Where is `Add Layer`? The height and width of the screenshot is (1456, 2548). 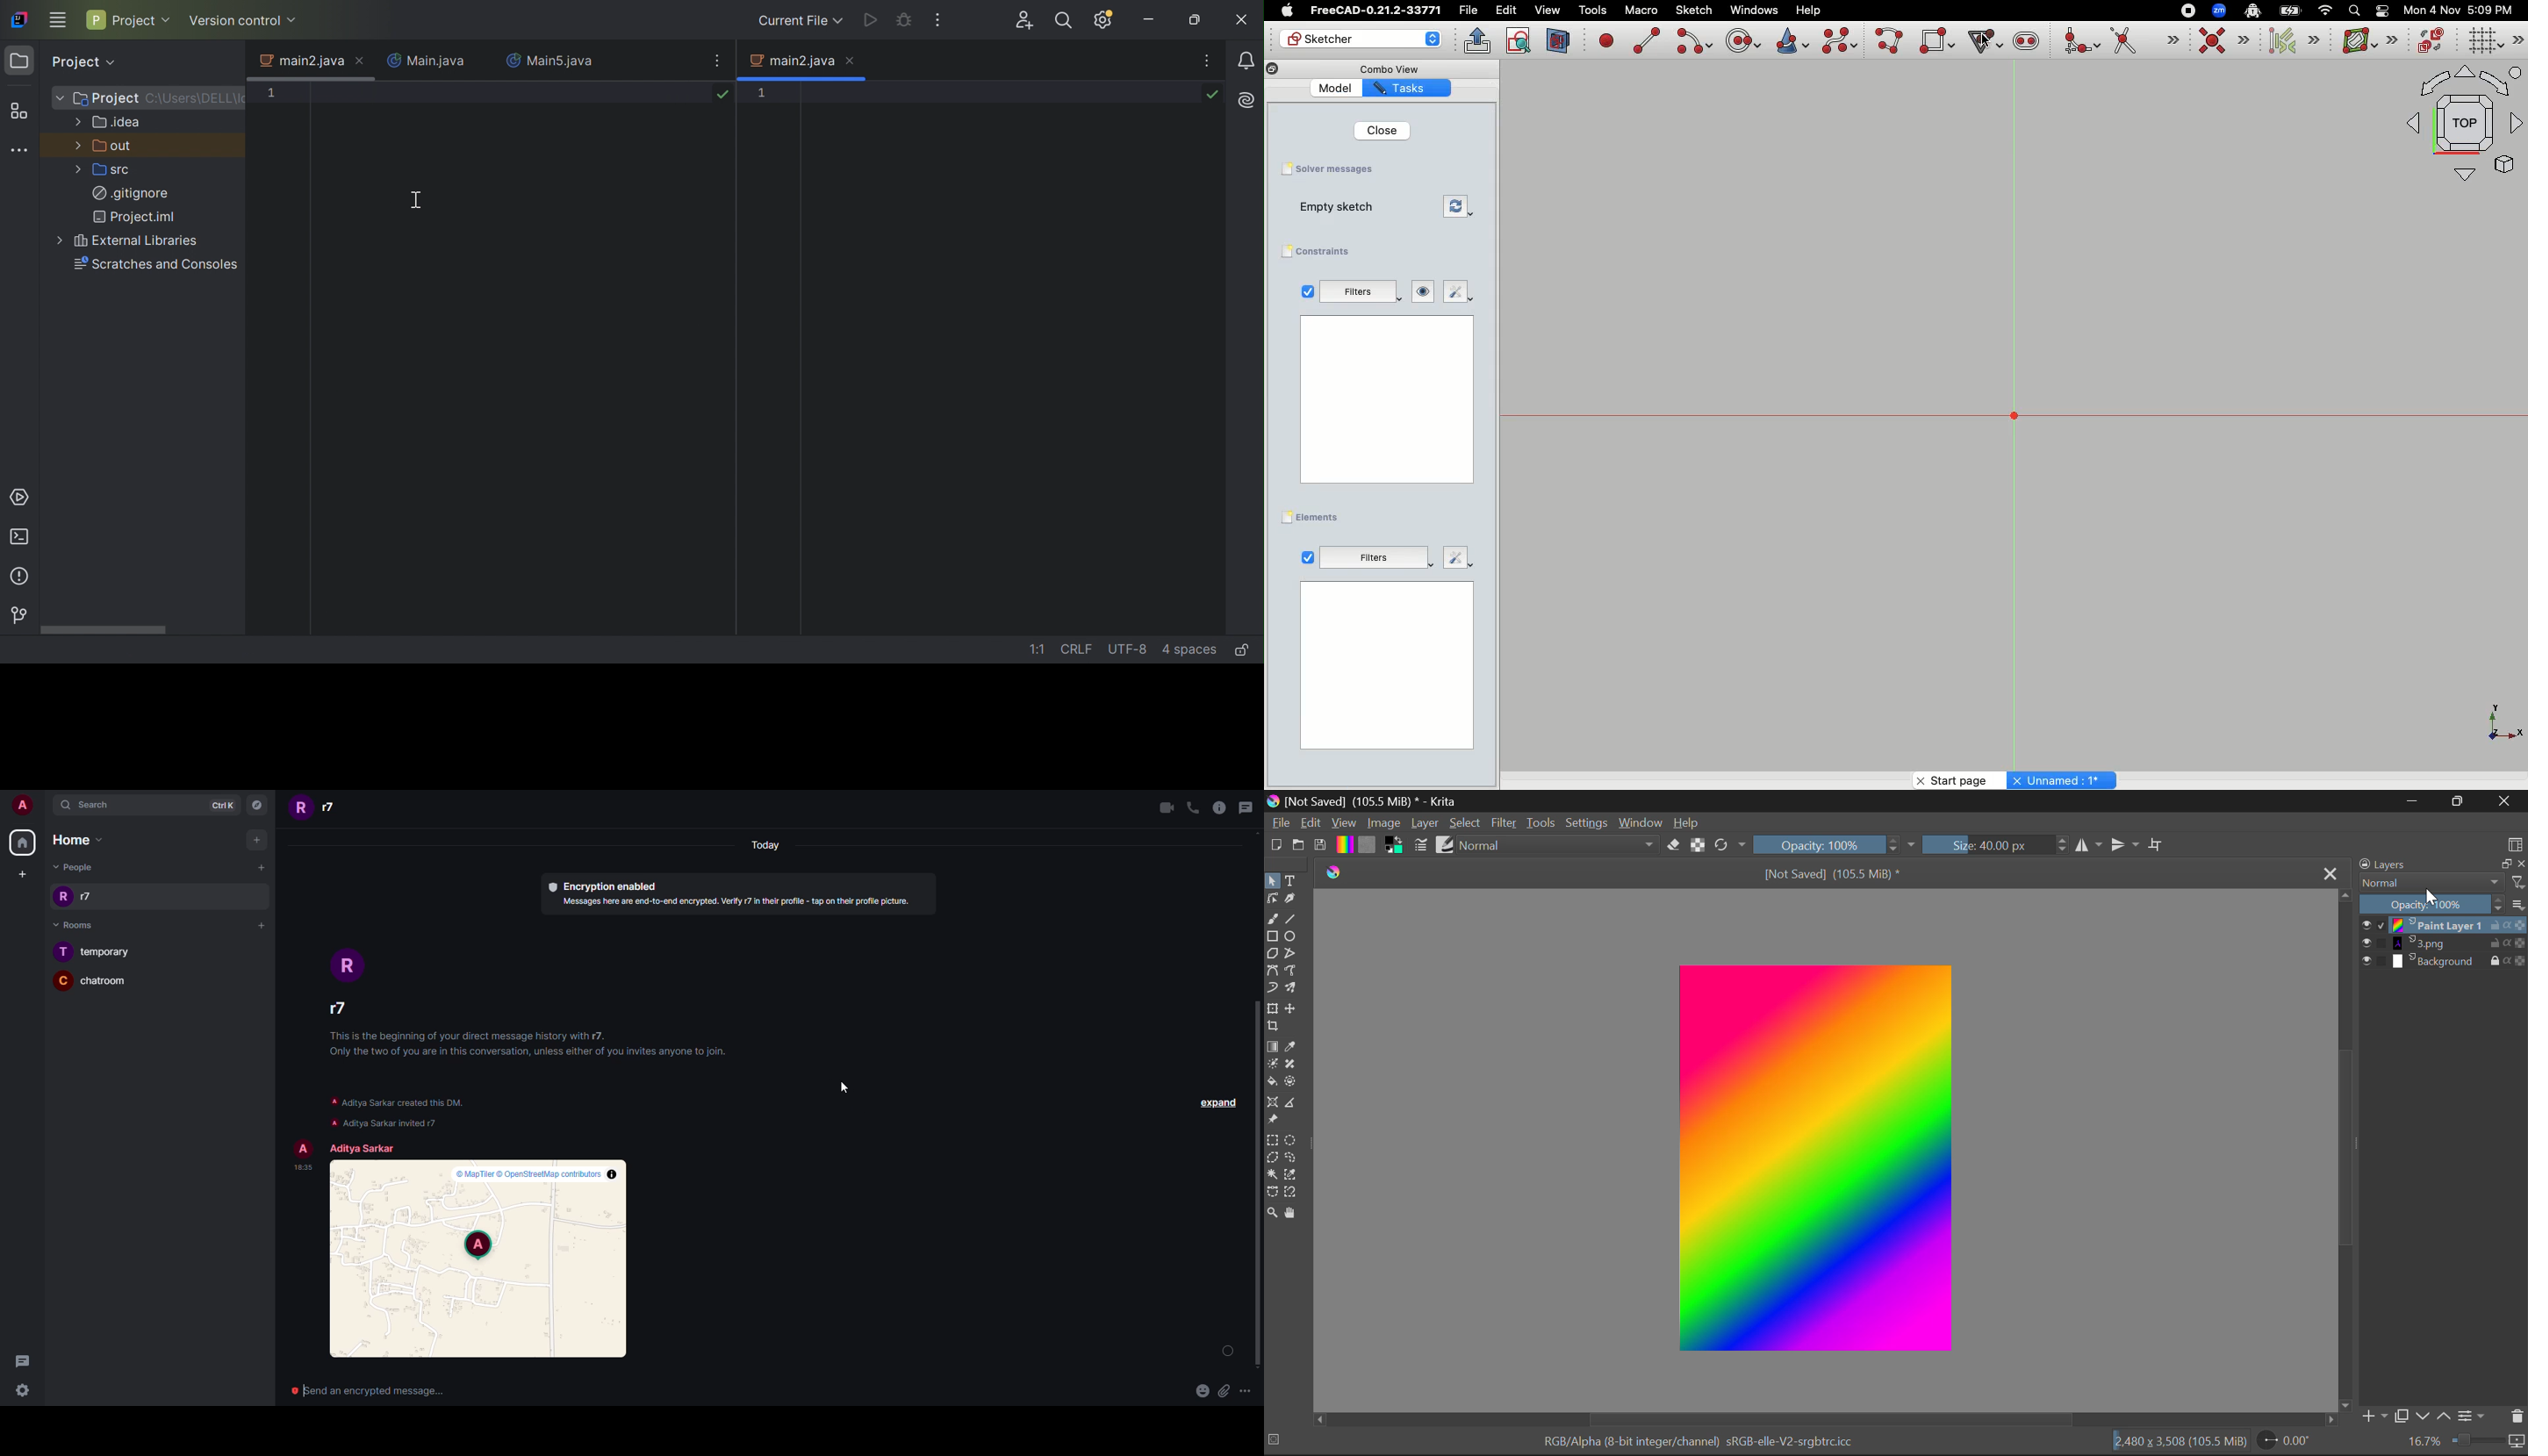 Add Layer is located at coordinates (2375, 1415).